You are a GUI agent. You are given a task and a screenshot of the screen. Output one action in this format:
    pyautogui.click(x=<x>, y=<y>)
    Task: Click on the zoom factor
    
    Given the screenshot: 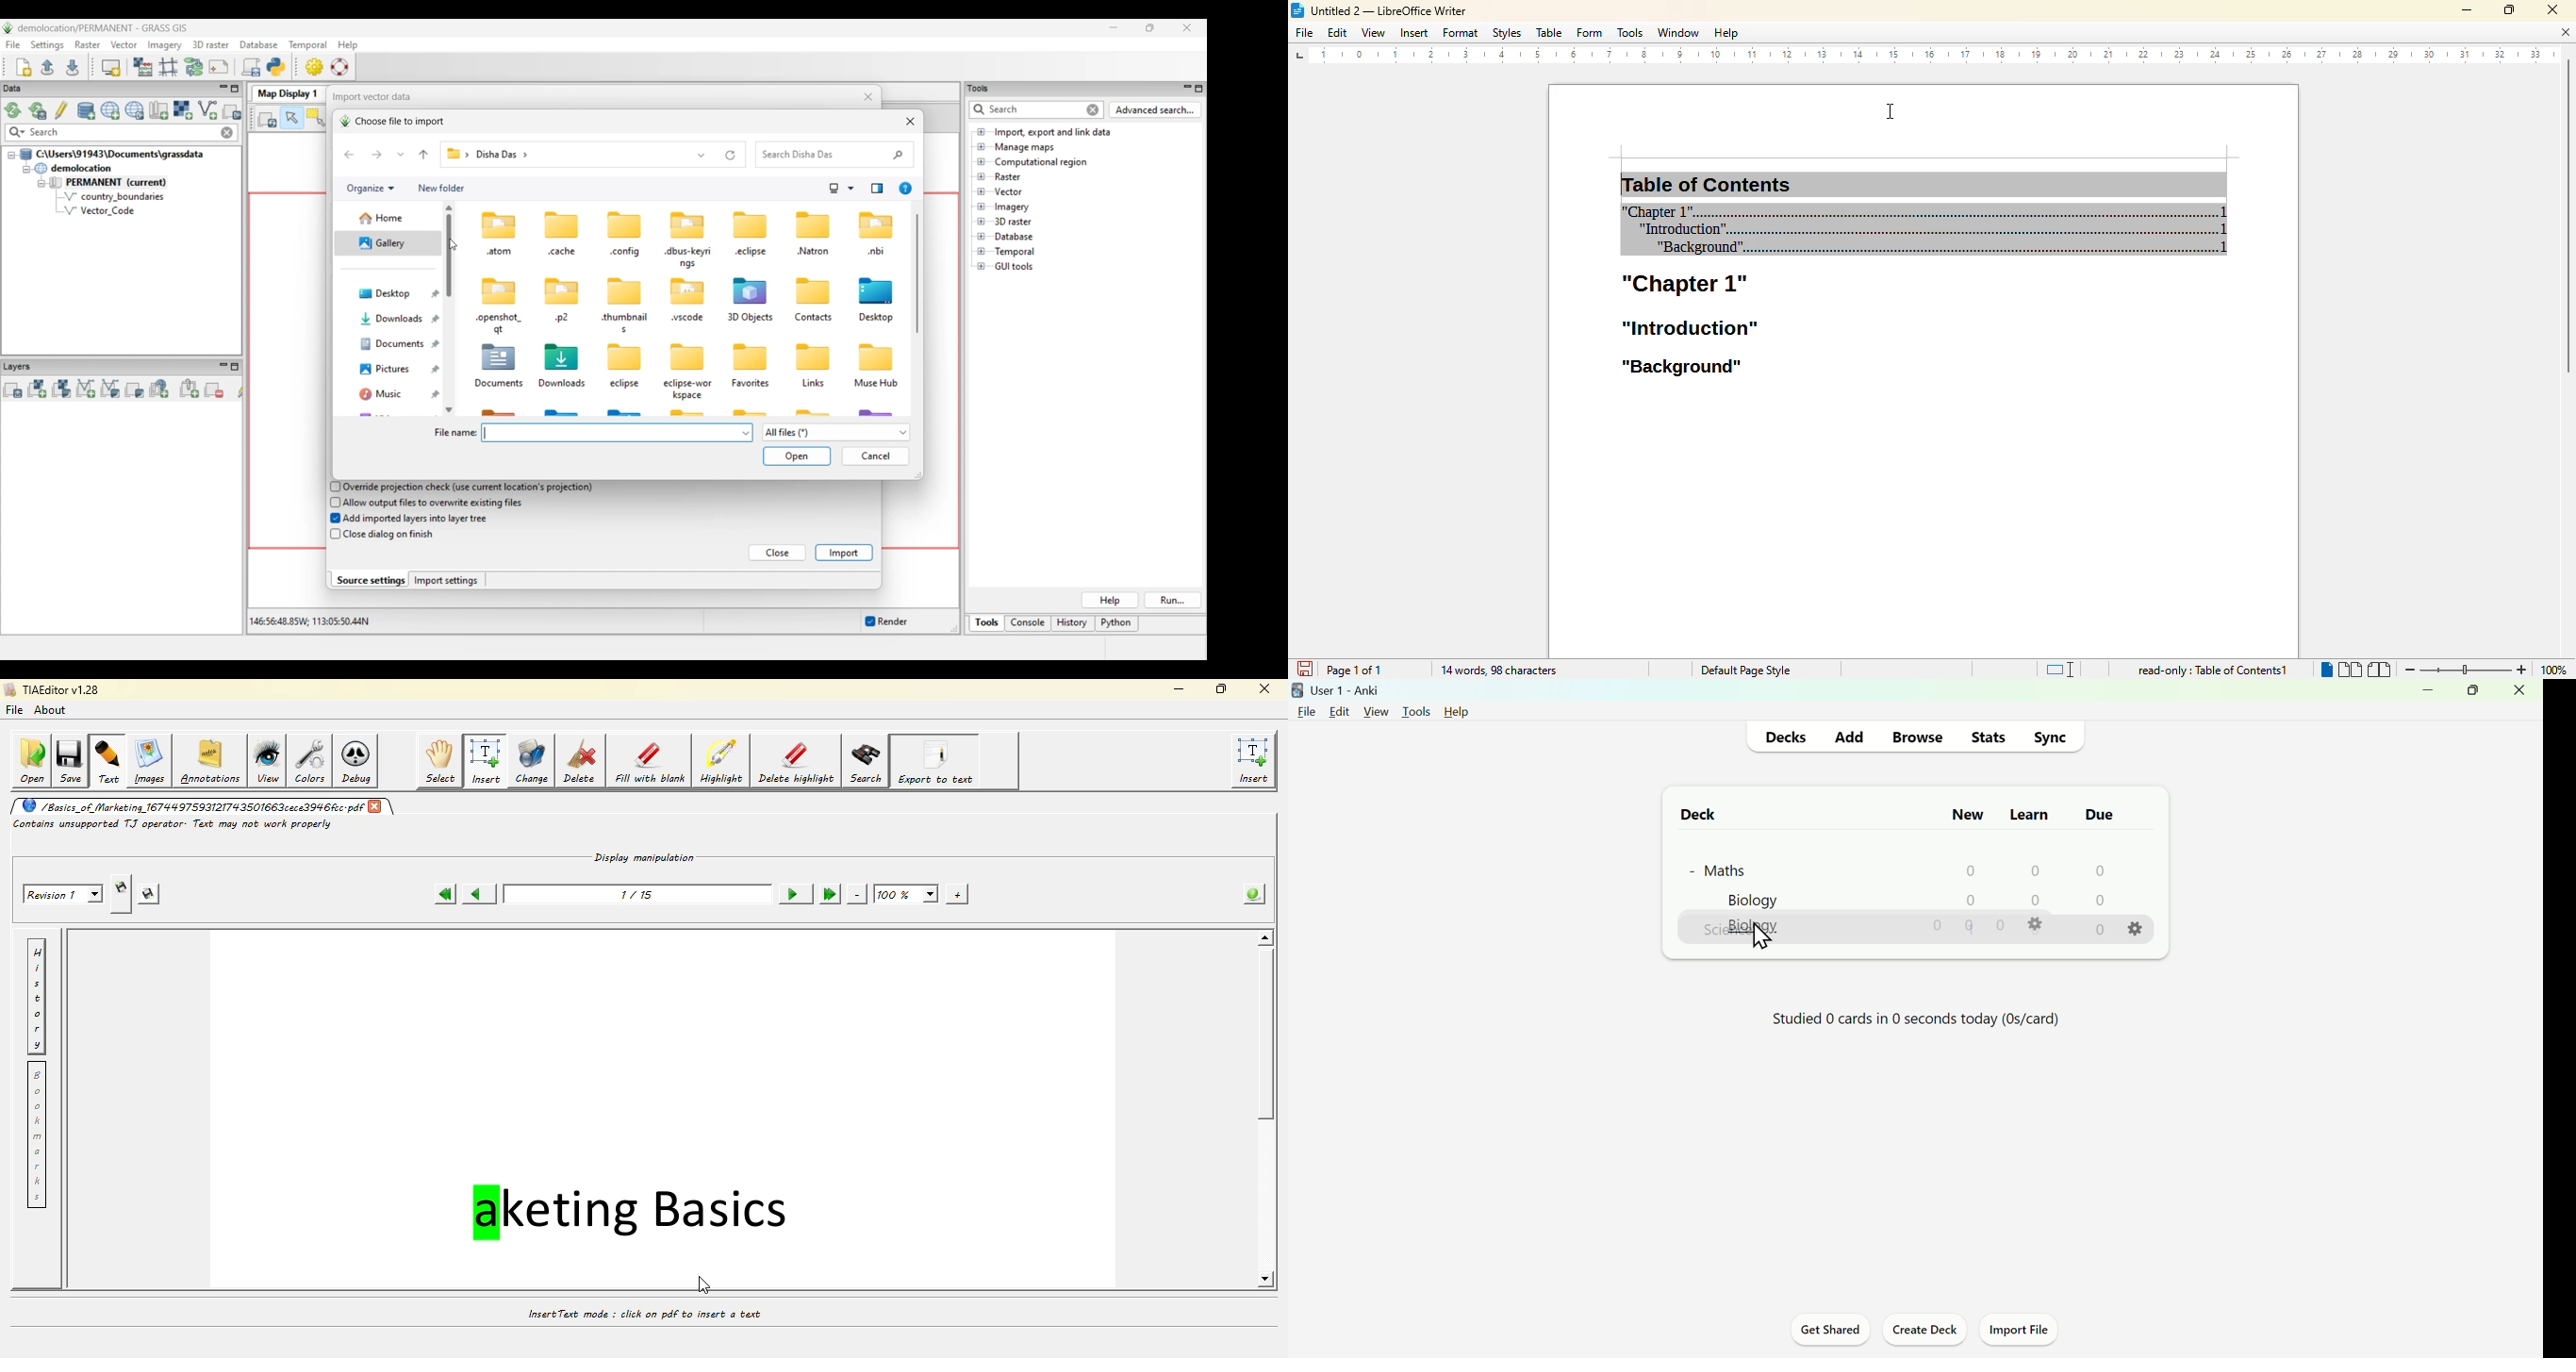 What is the action you would take?
    pyautogui.click(x=2555, y=671)
    